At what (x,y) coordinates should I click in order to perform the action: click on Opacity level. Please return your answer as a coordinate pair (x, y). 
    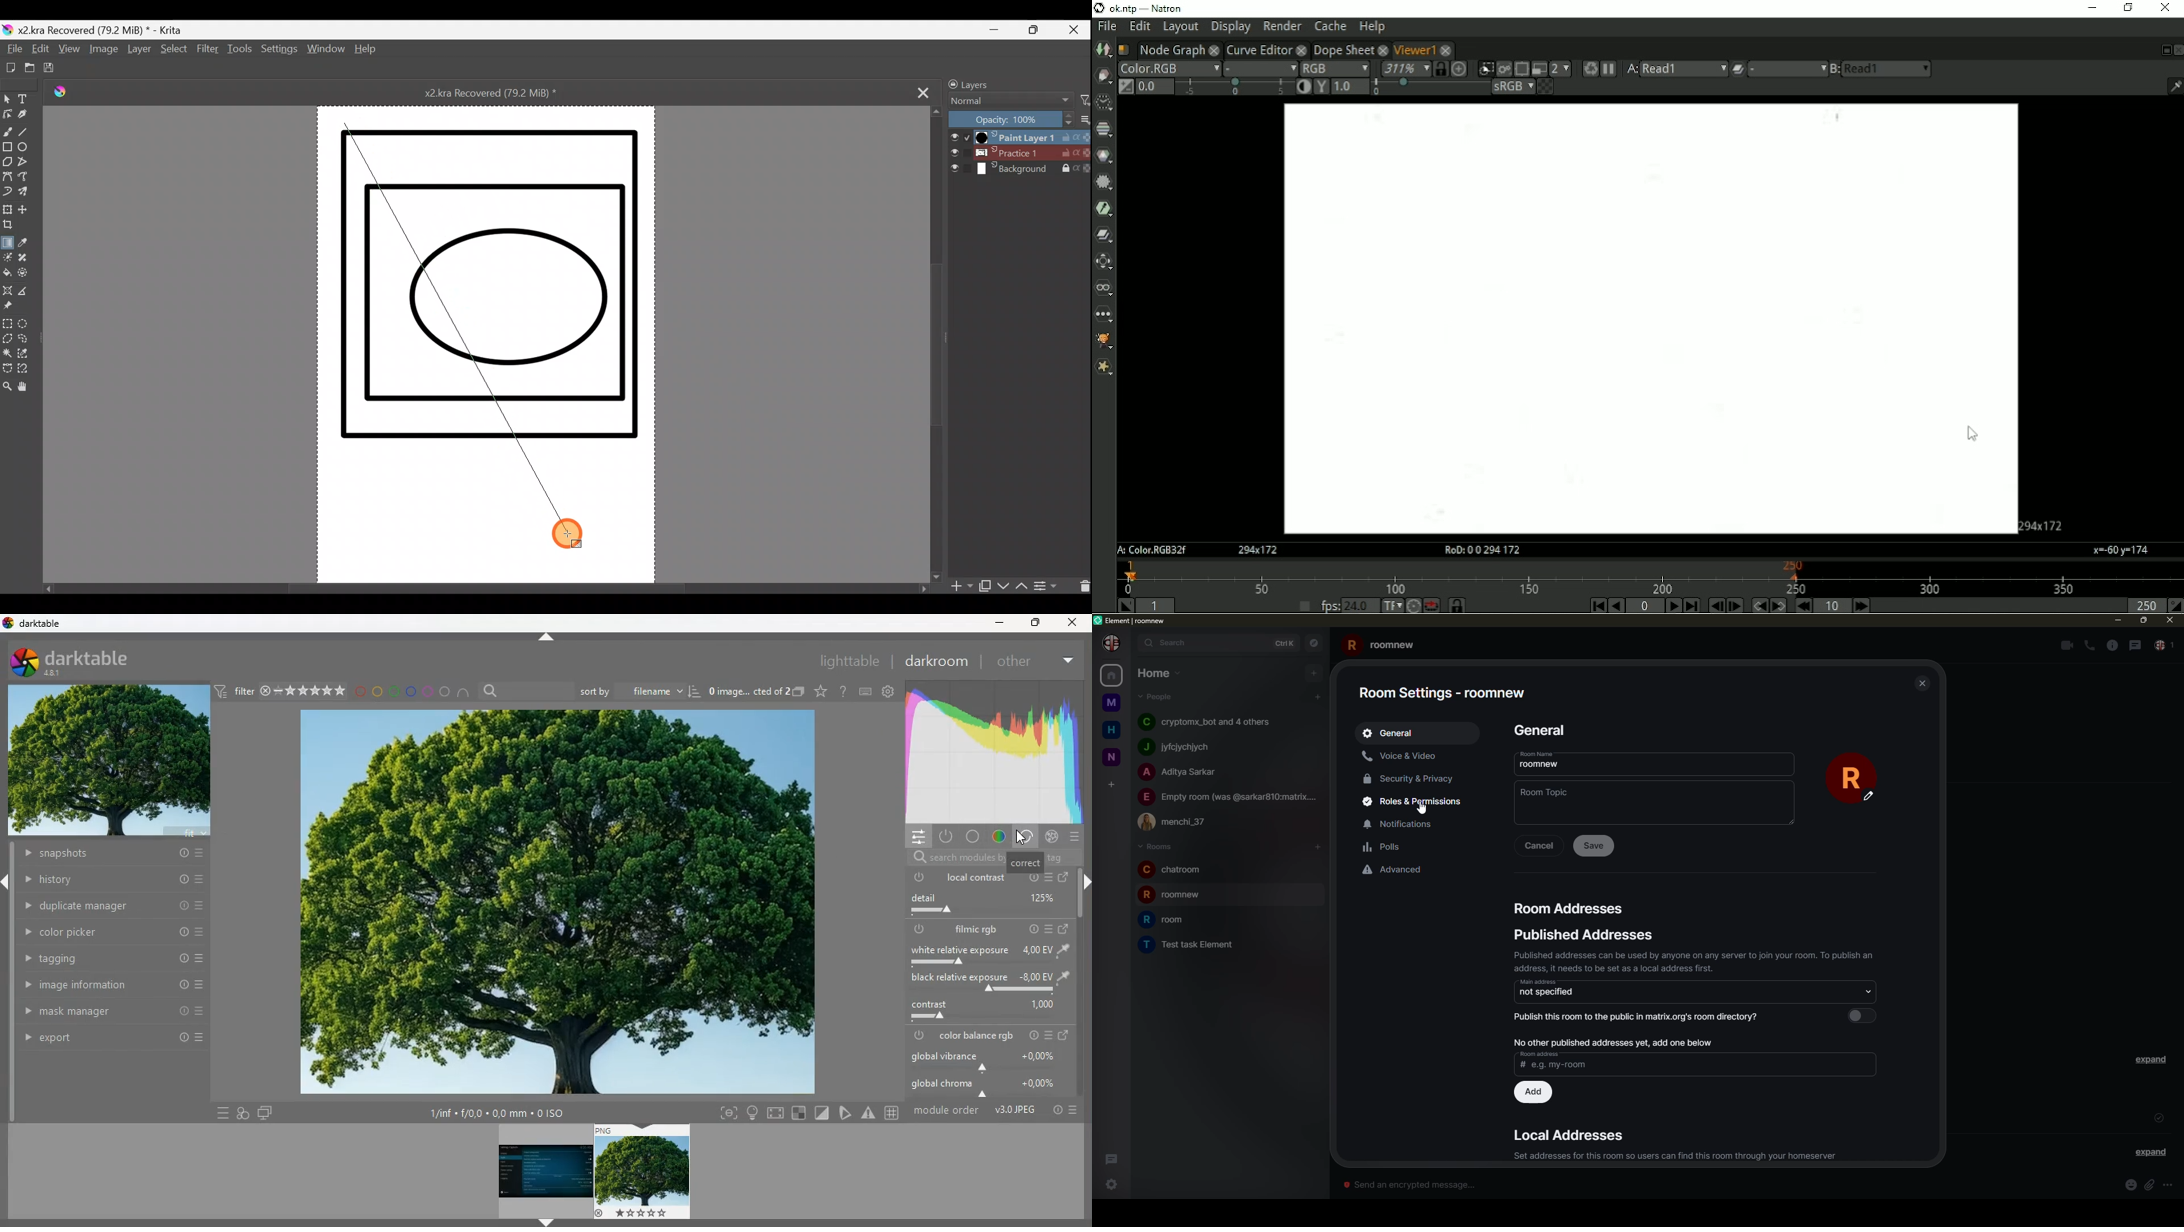
    Looking at the image, I should click on (1019, 119).